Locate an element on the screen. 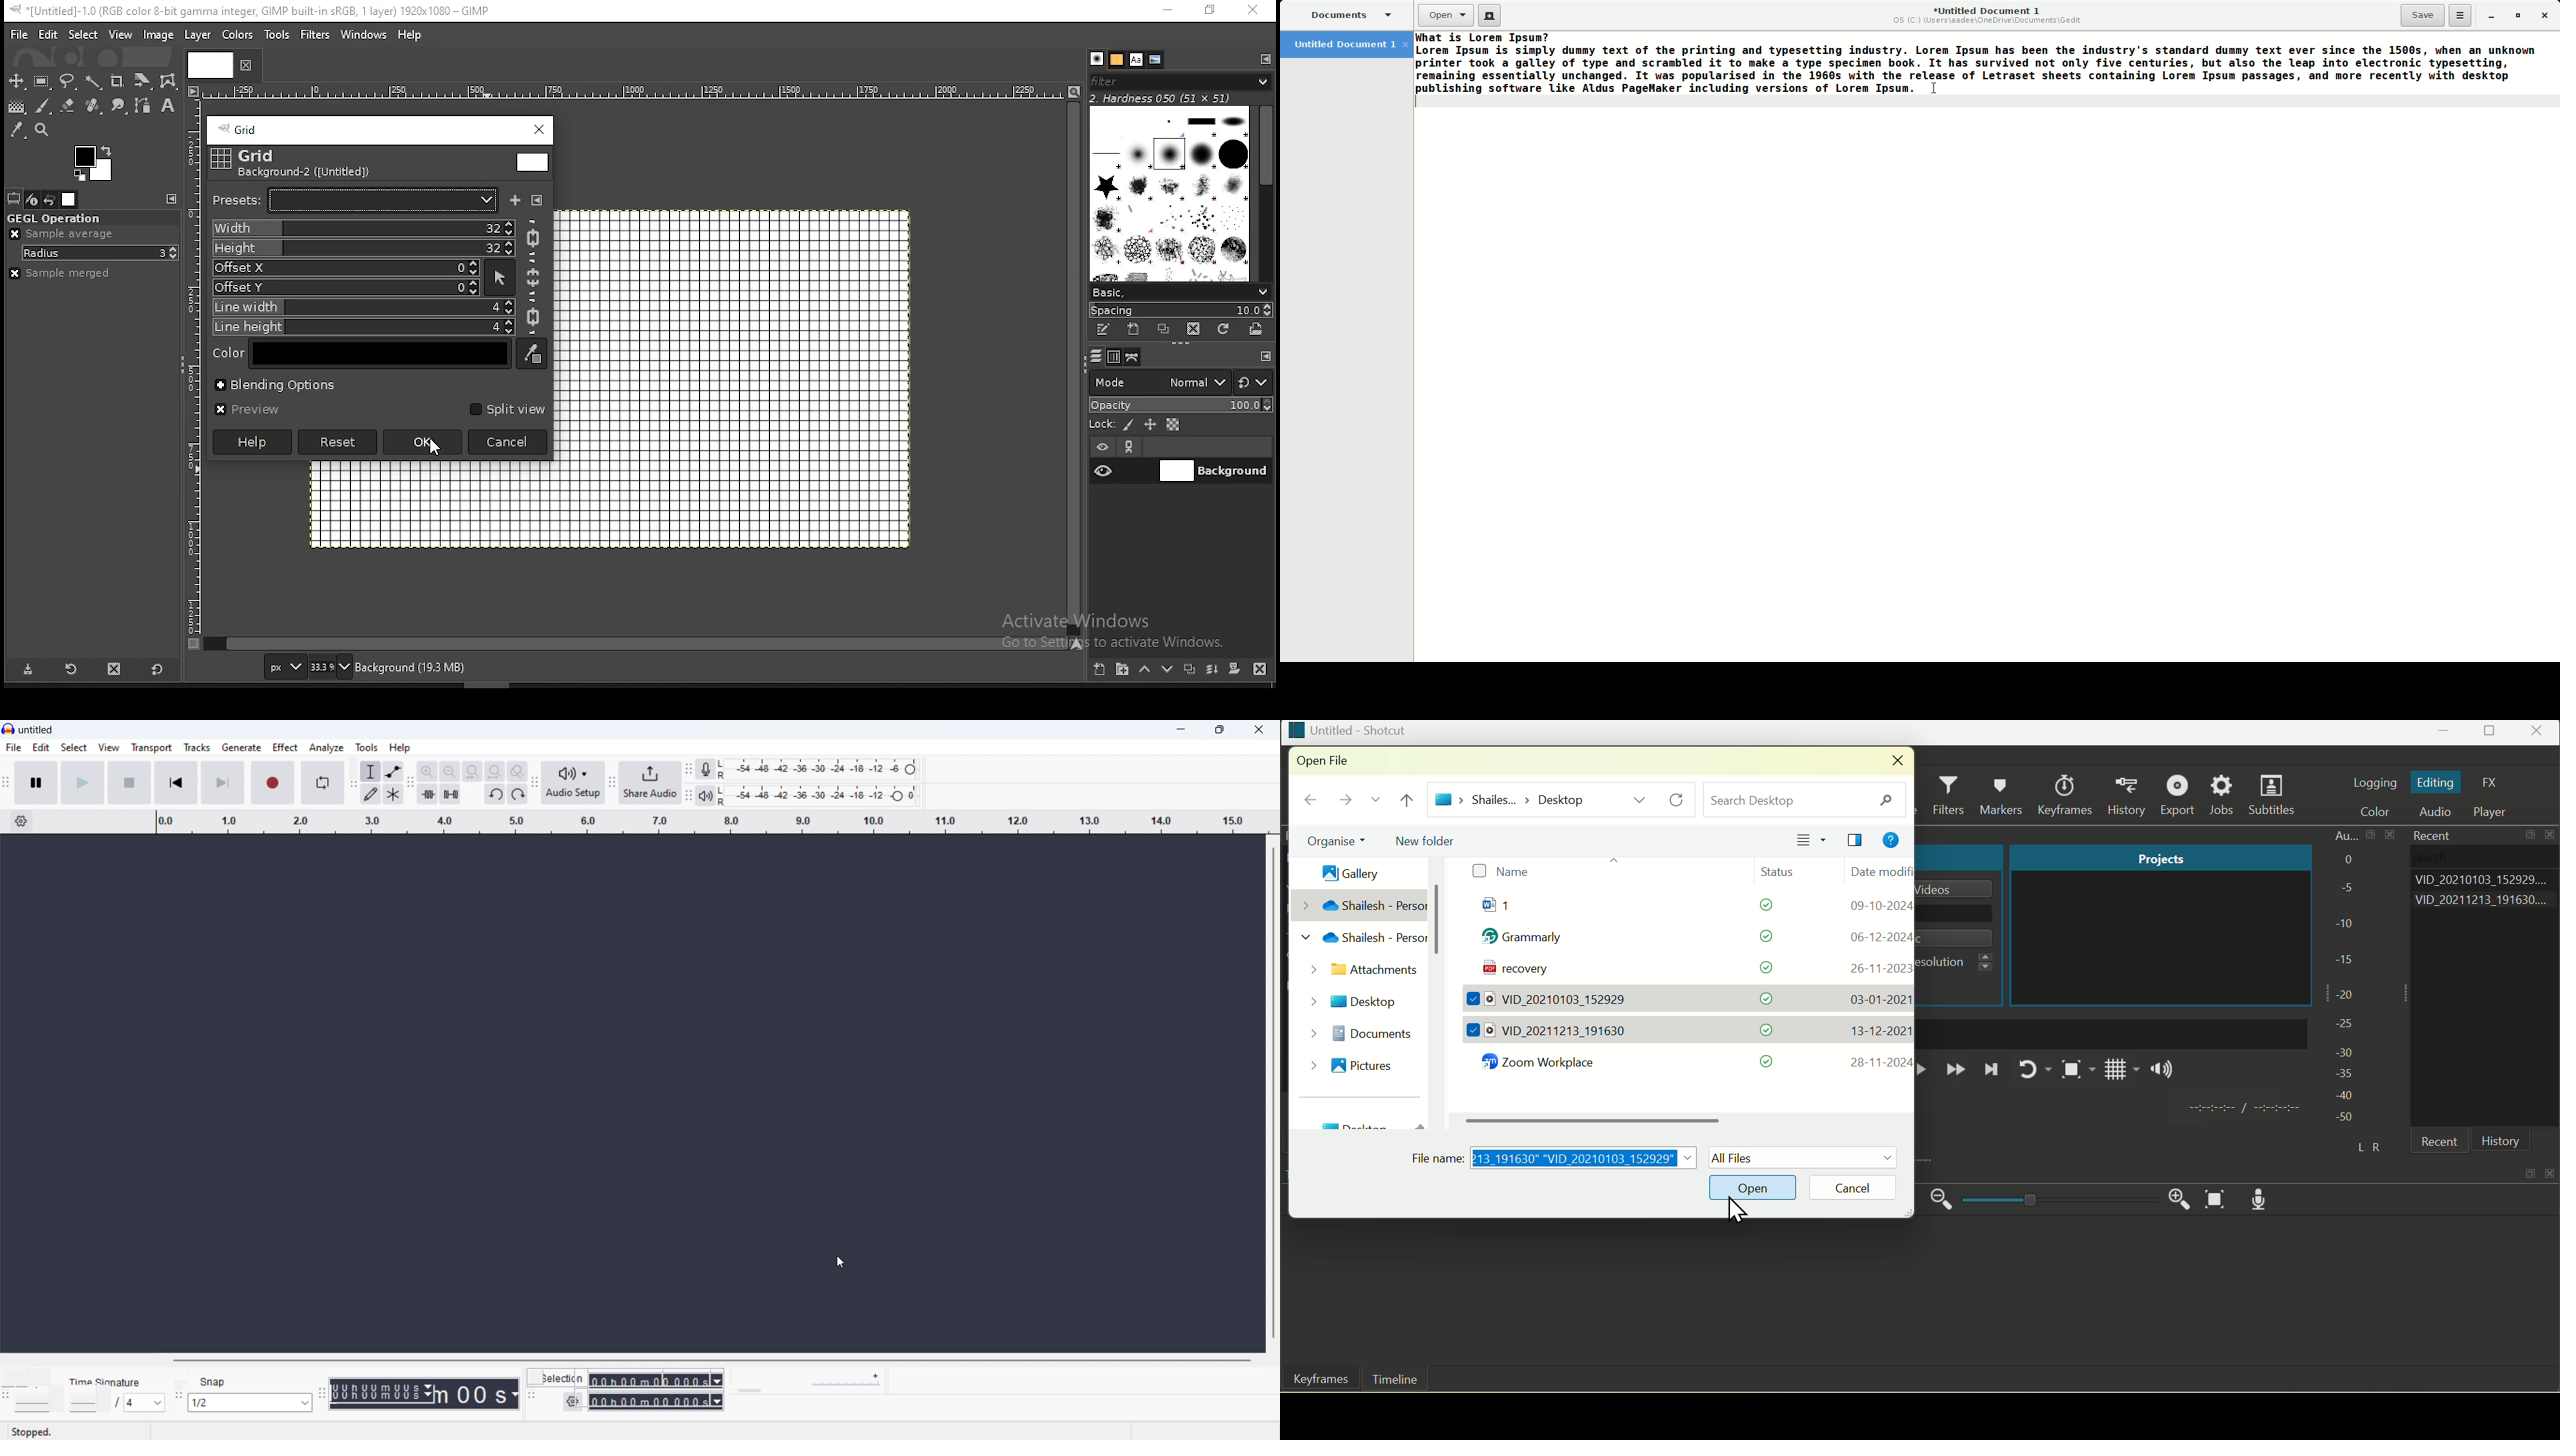 The height and width of the screenshot is (1456, 2576). eraser tool is located at coordinates (95, 106).